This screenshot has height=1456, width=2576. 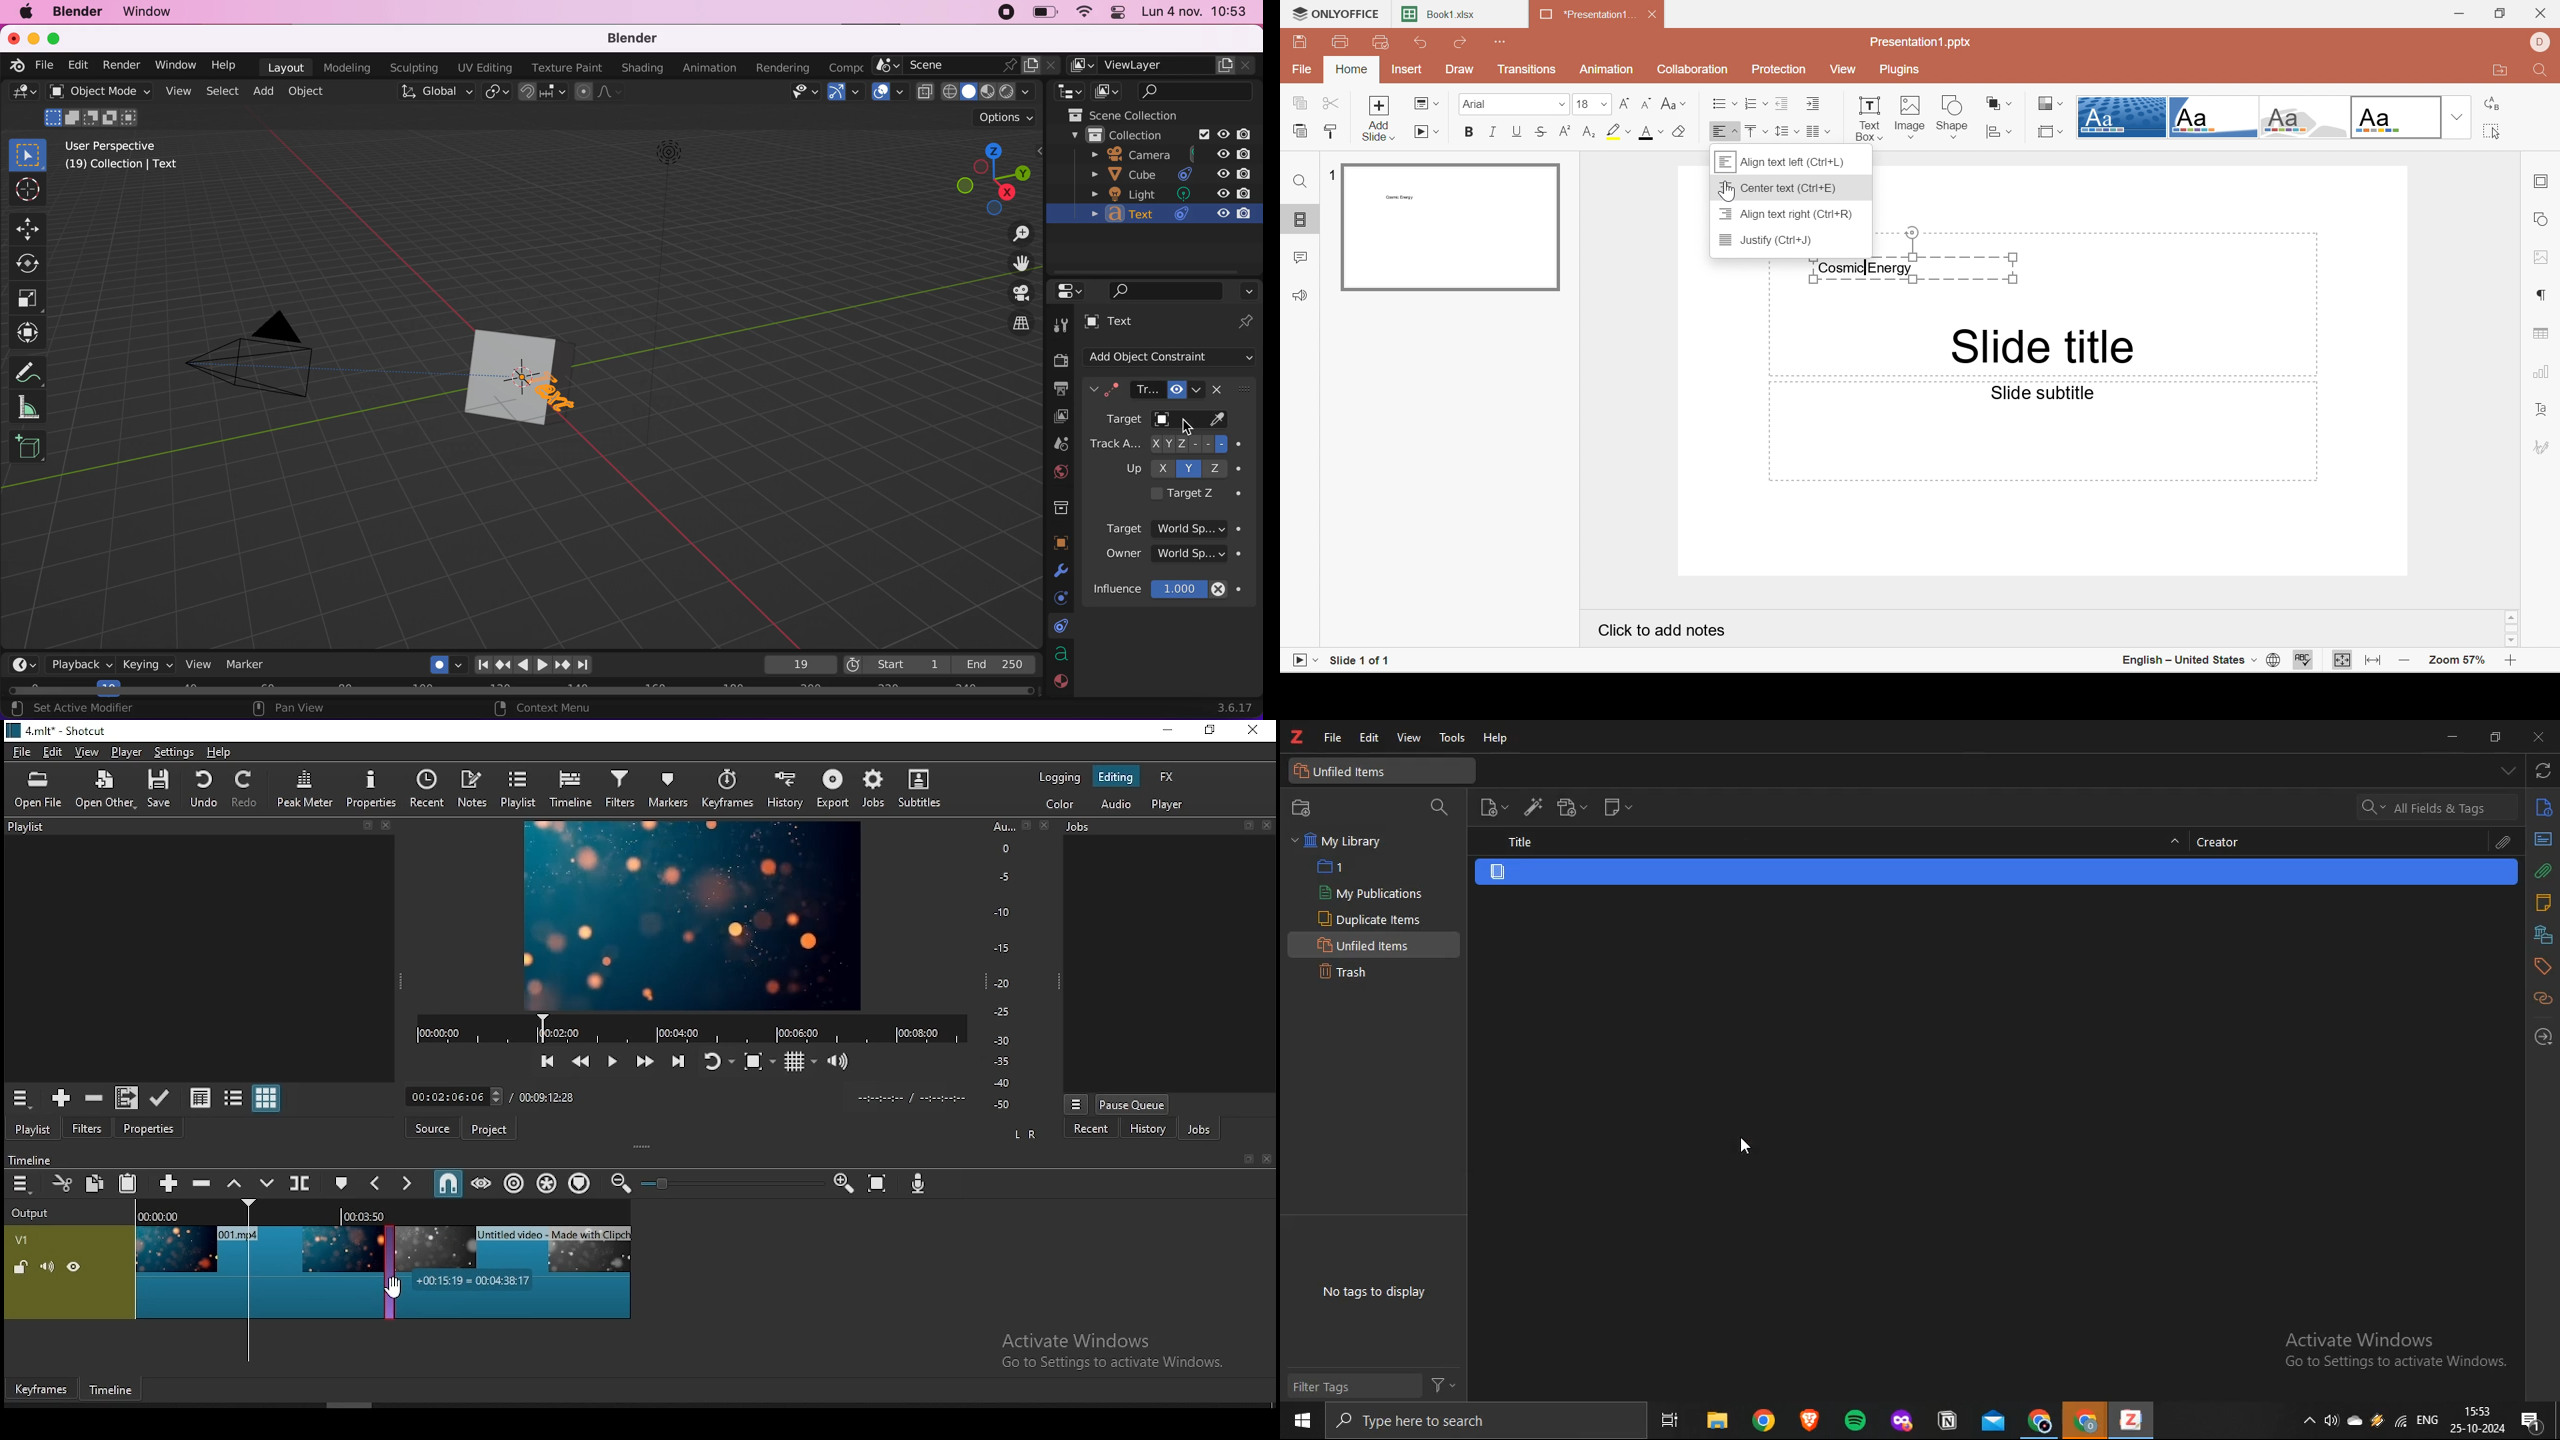 What do you see at coordinates (447, 1184) in the screenshot?
I see `snap` at bounding box center [447, 1184].